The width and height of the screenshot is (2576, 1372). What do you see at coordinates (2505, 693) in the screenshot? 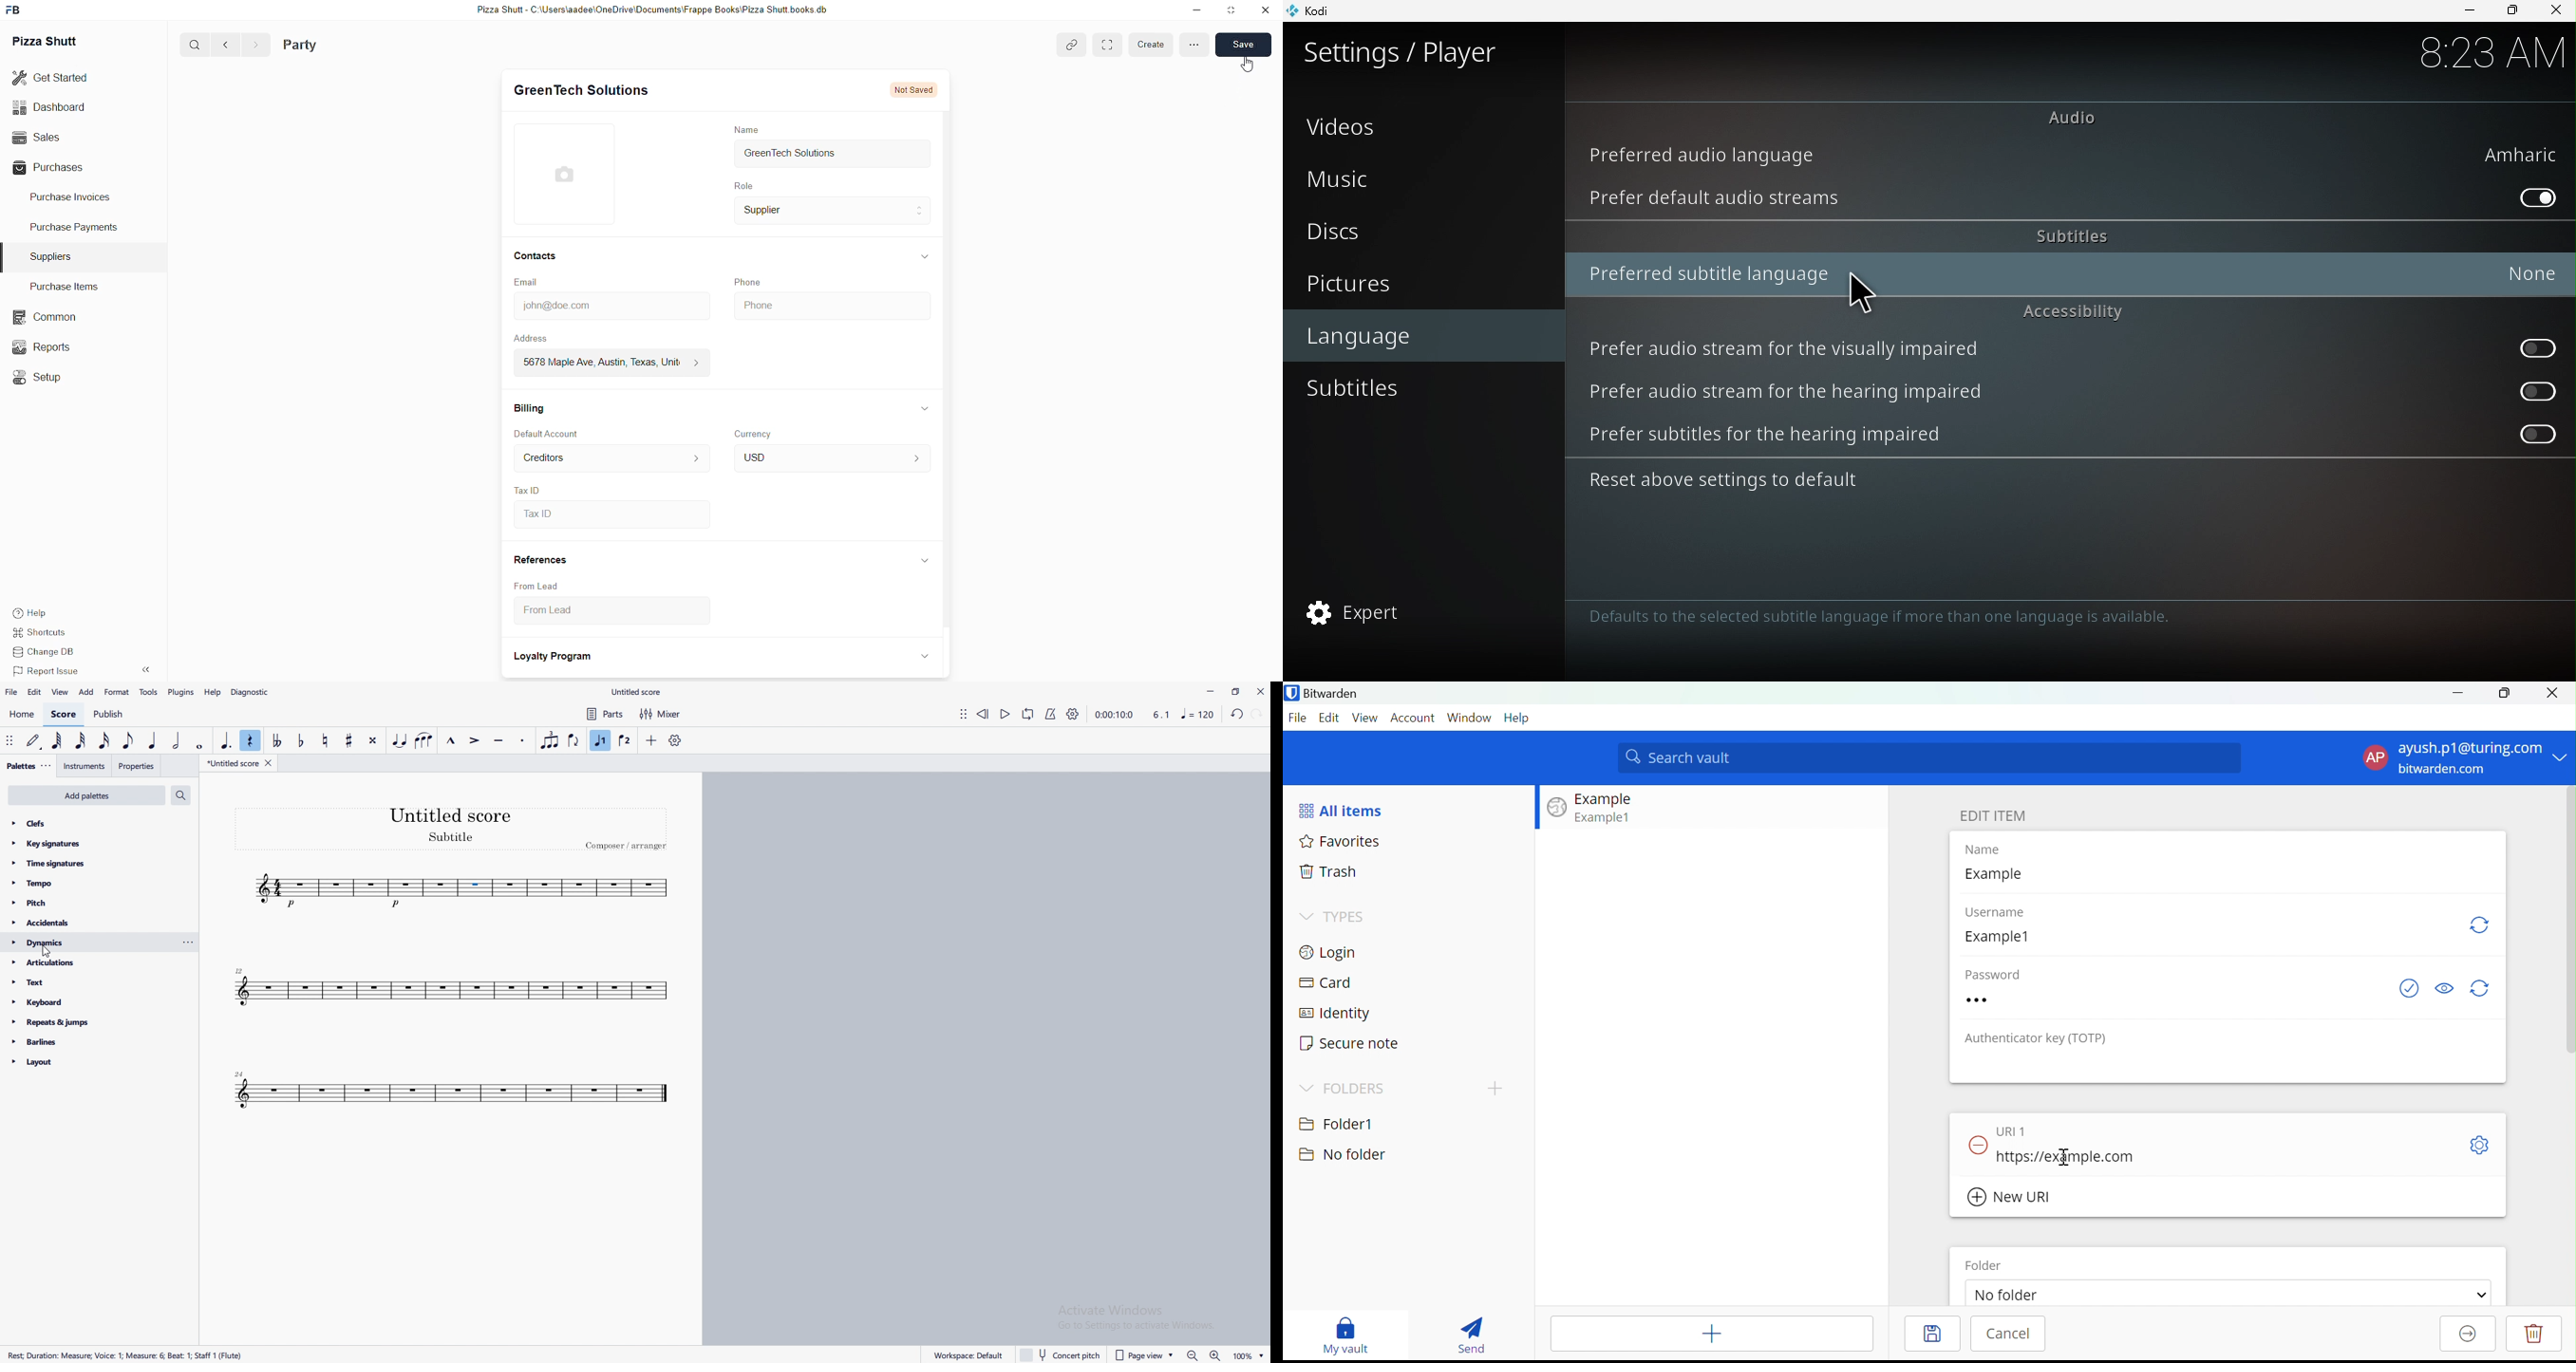
I see `Restore Down` at bounding box center [2505, 693].